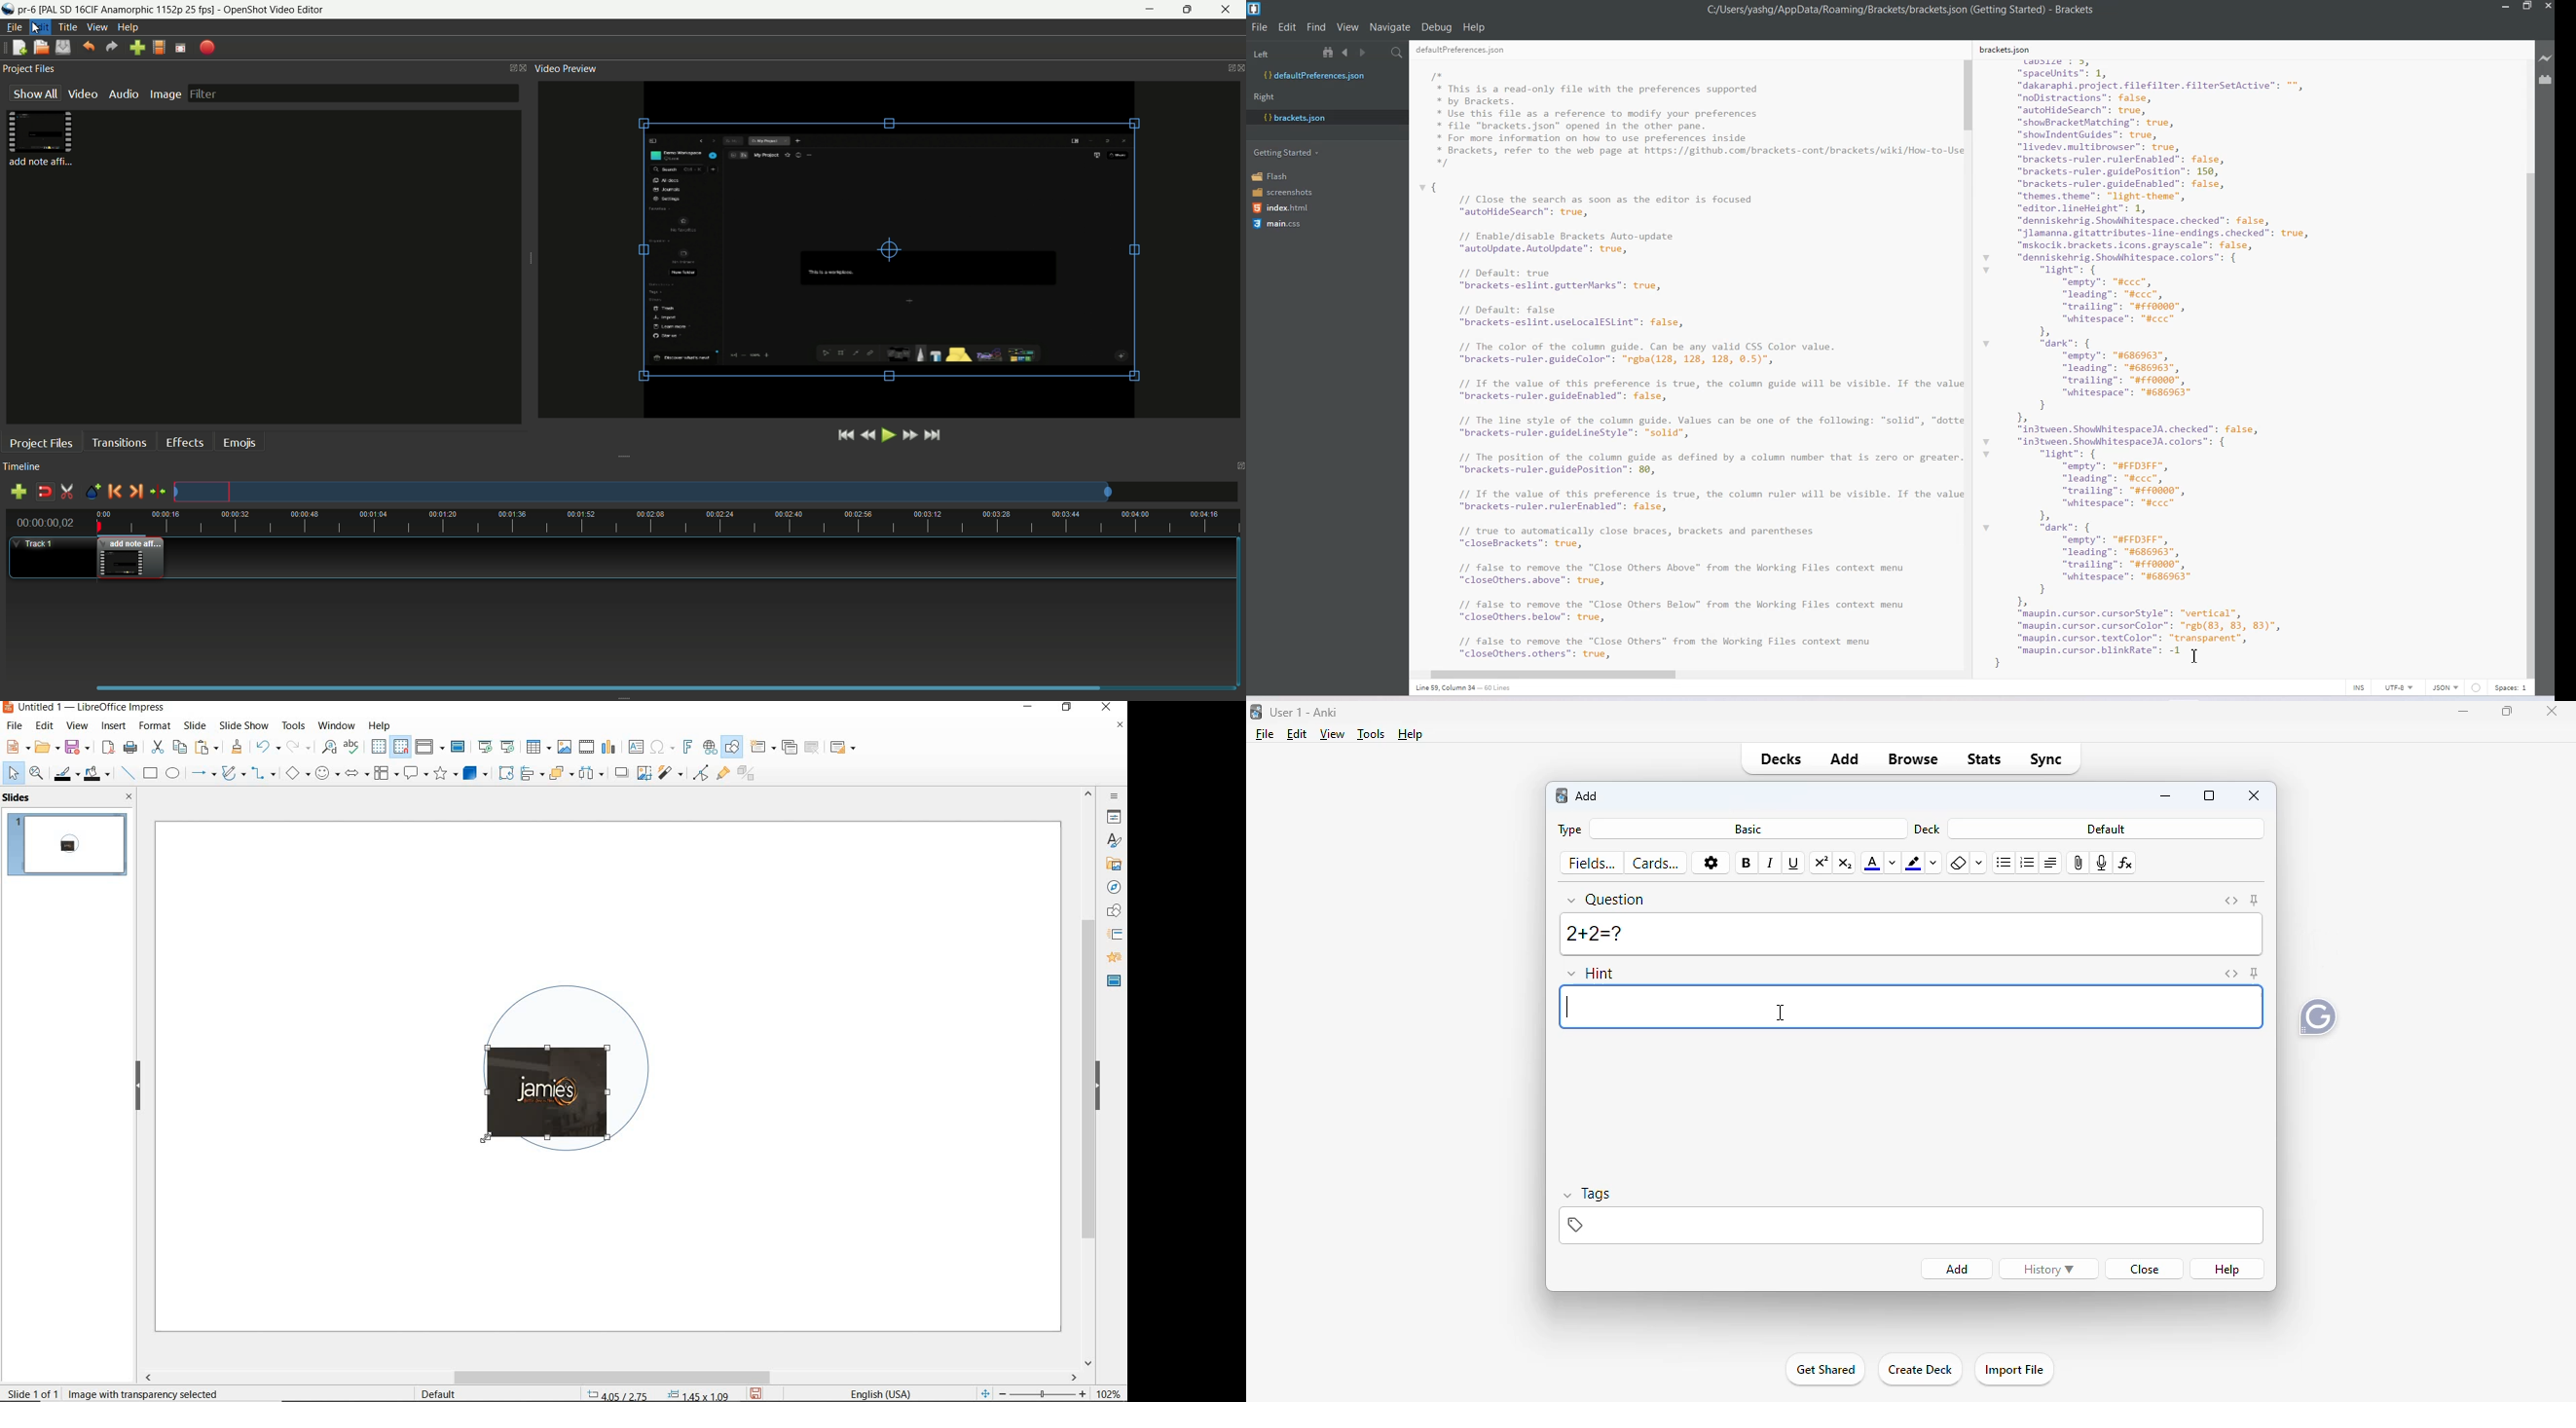 Image resolution: width=2576 pixels, height=1428 pixels. What do you see at coordinates (179, 747) in the screenshot?
I see `copy` at bounding box center [179, 747].